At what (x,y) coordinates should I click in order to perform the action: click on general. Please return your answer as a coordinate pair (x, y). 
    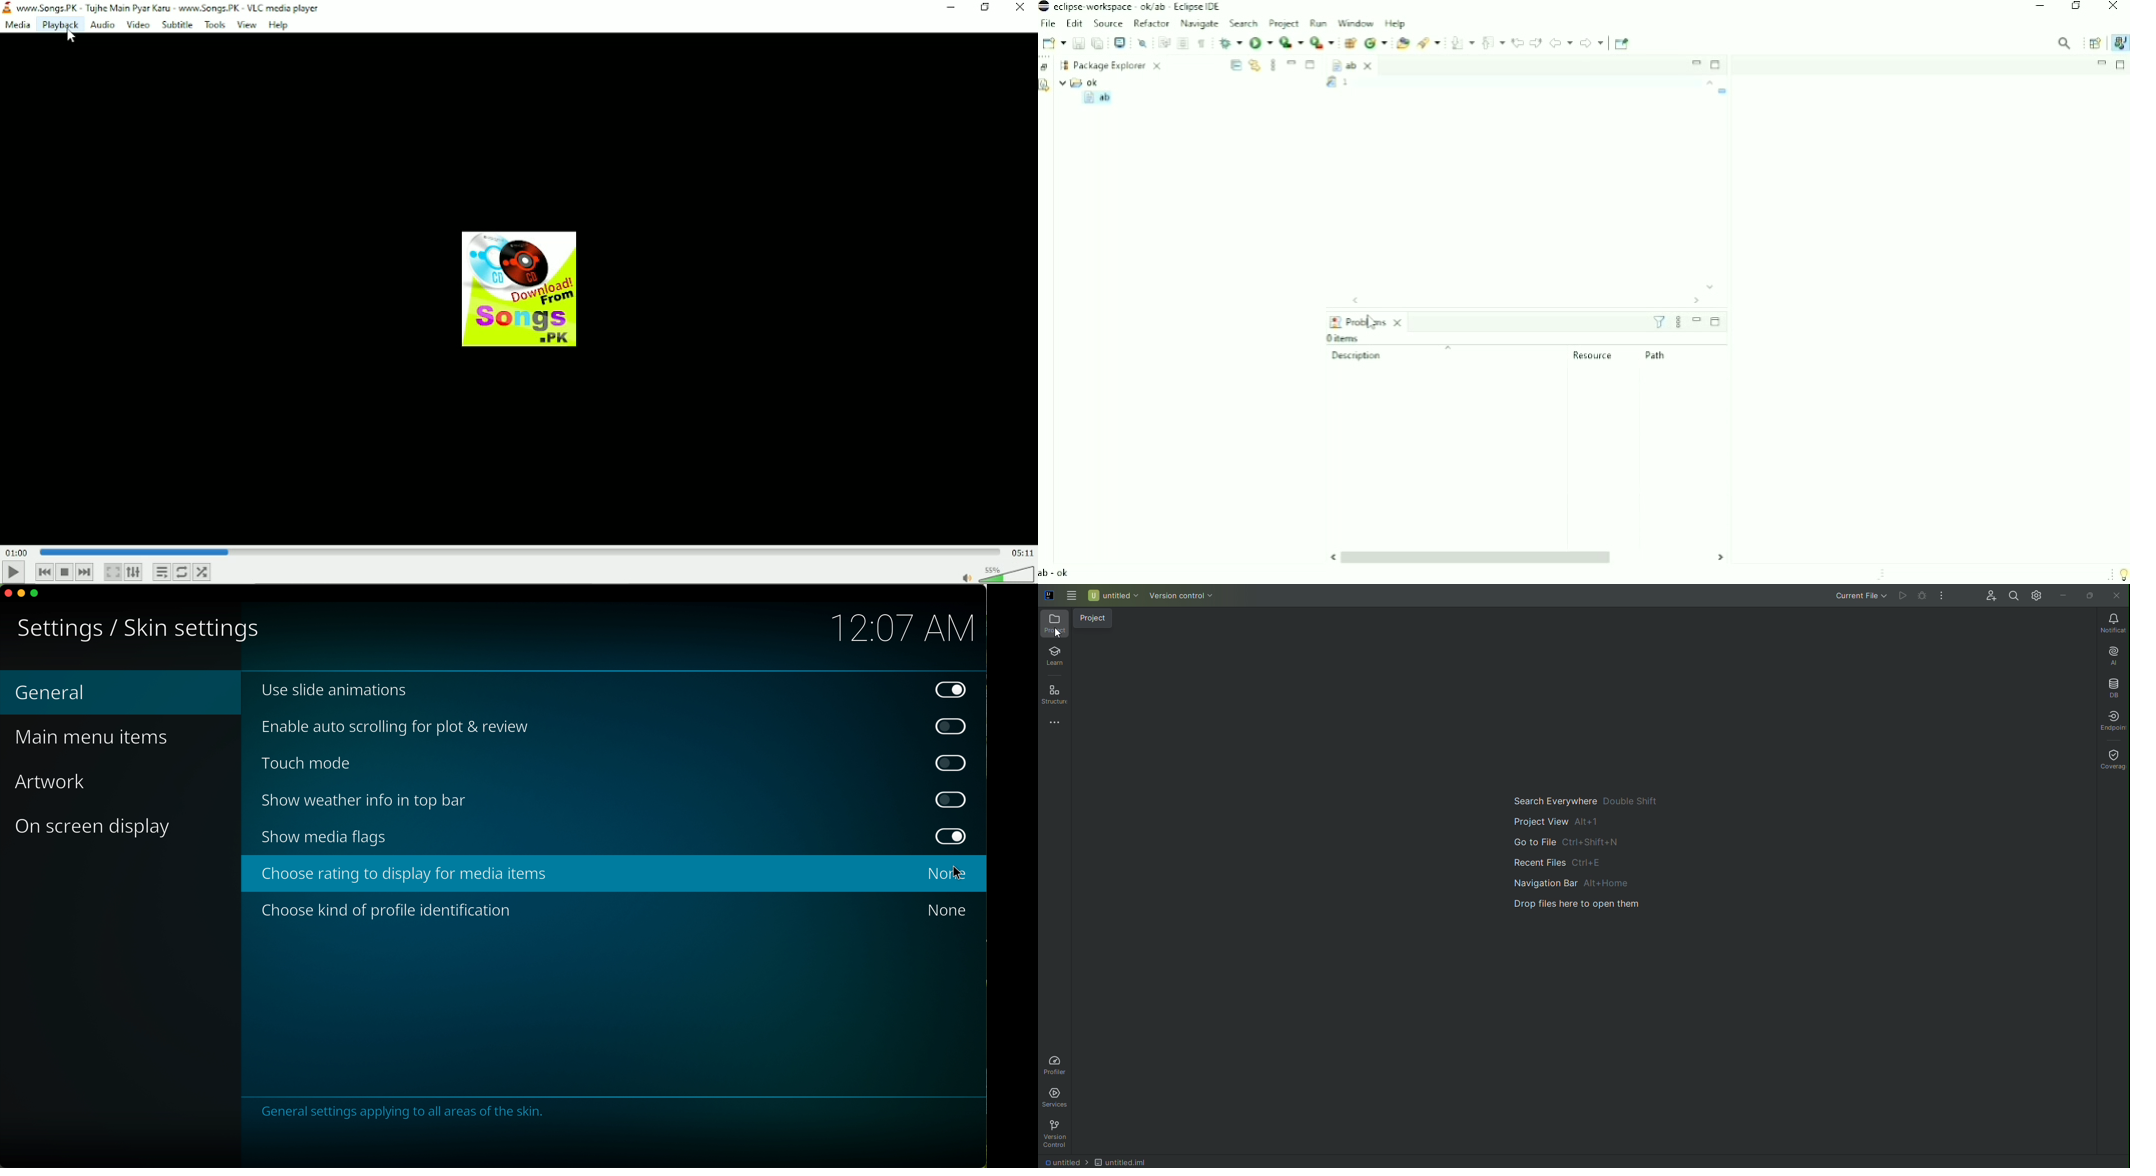
    Looking at the image, I should click on (51, 690).